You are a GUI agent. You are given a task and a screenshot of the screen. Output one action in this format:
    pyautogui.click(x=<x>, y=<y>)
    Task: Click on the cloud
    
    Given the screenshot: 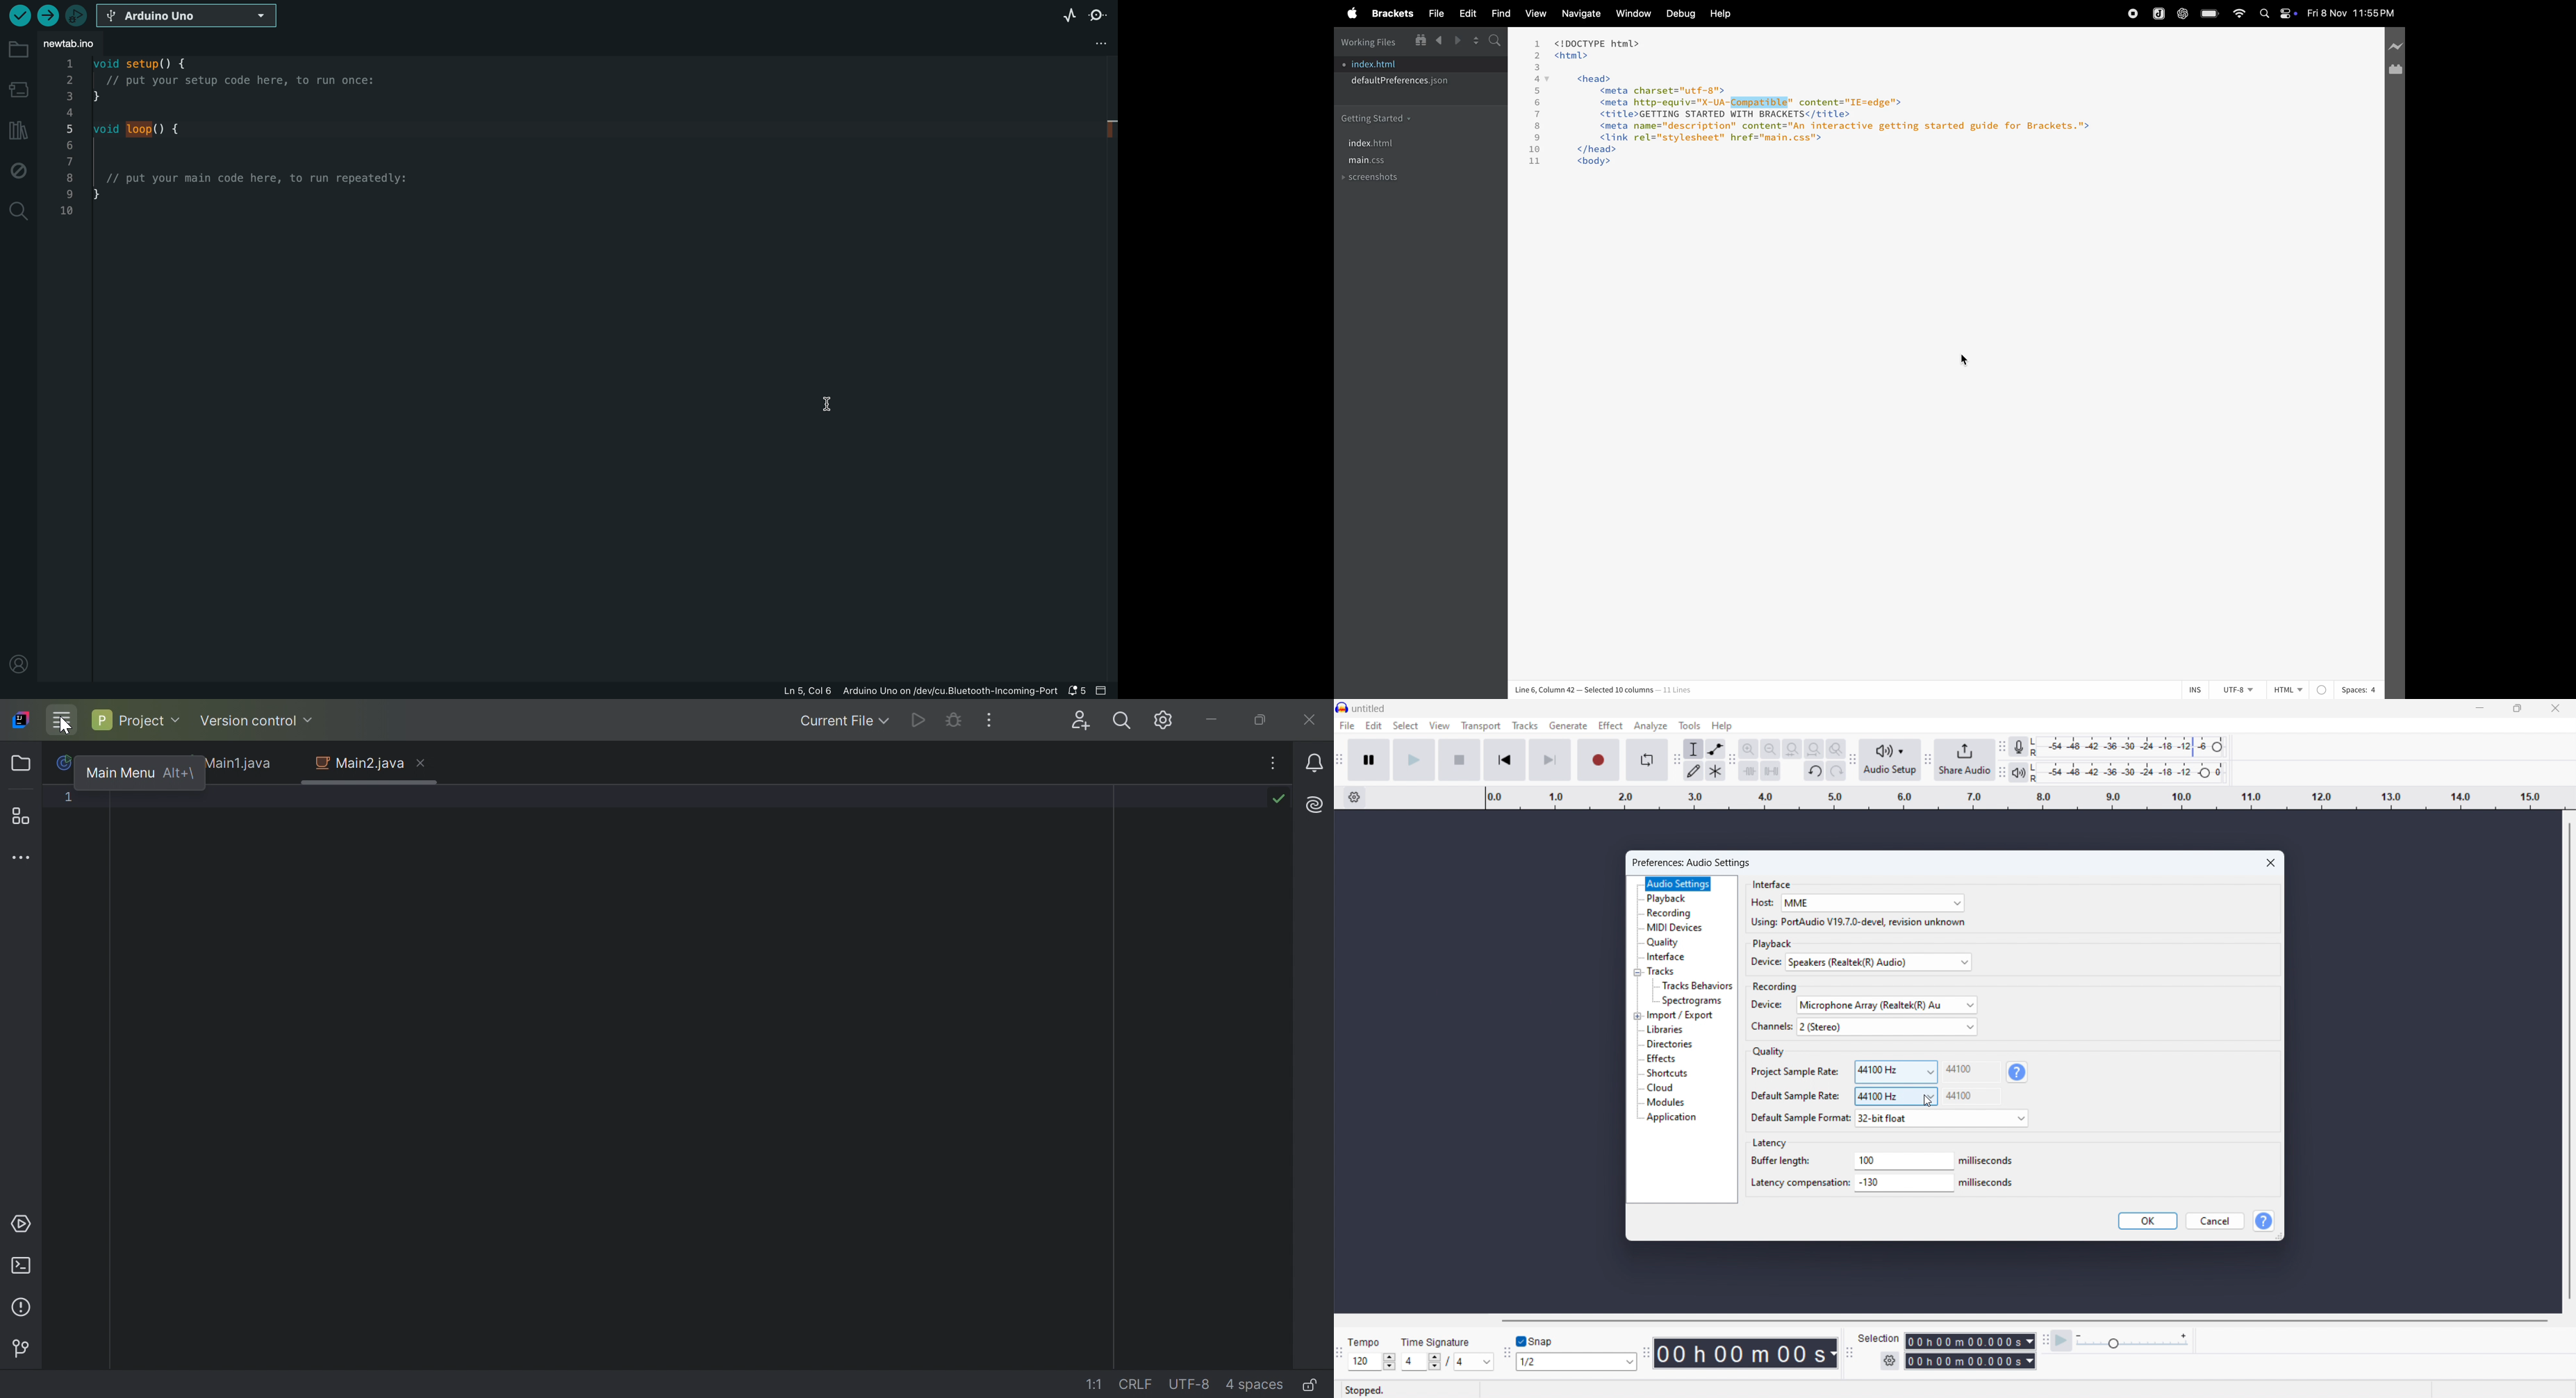 What is the action you would take?
    pyautogui.click(x=1660, y=1088)
    